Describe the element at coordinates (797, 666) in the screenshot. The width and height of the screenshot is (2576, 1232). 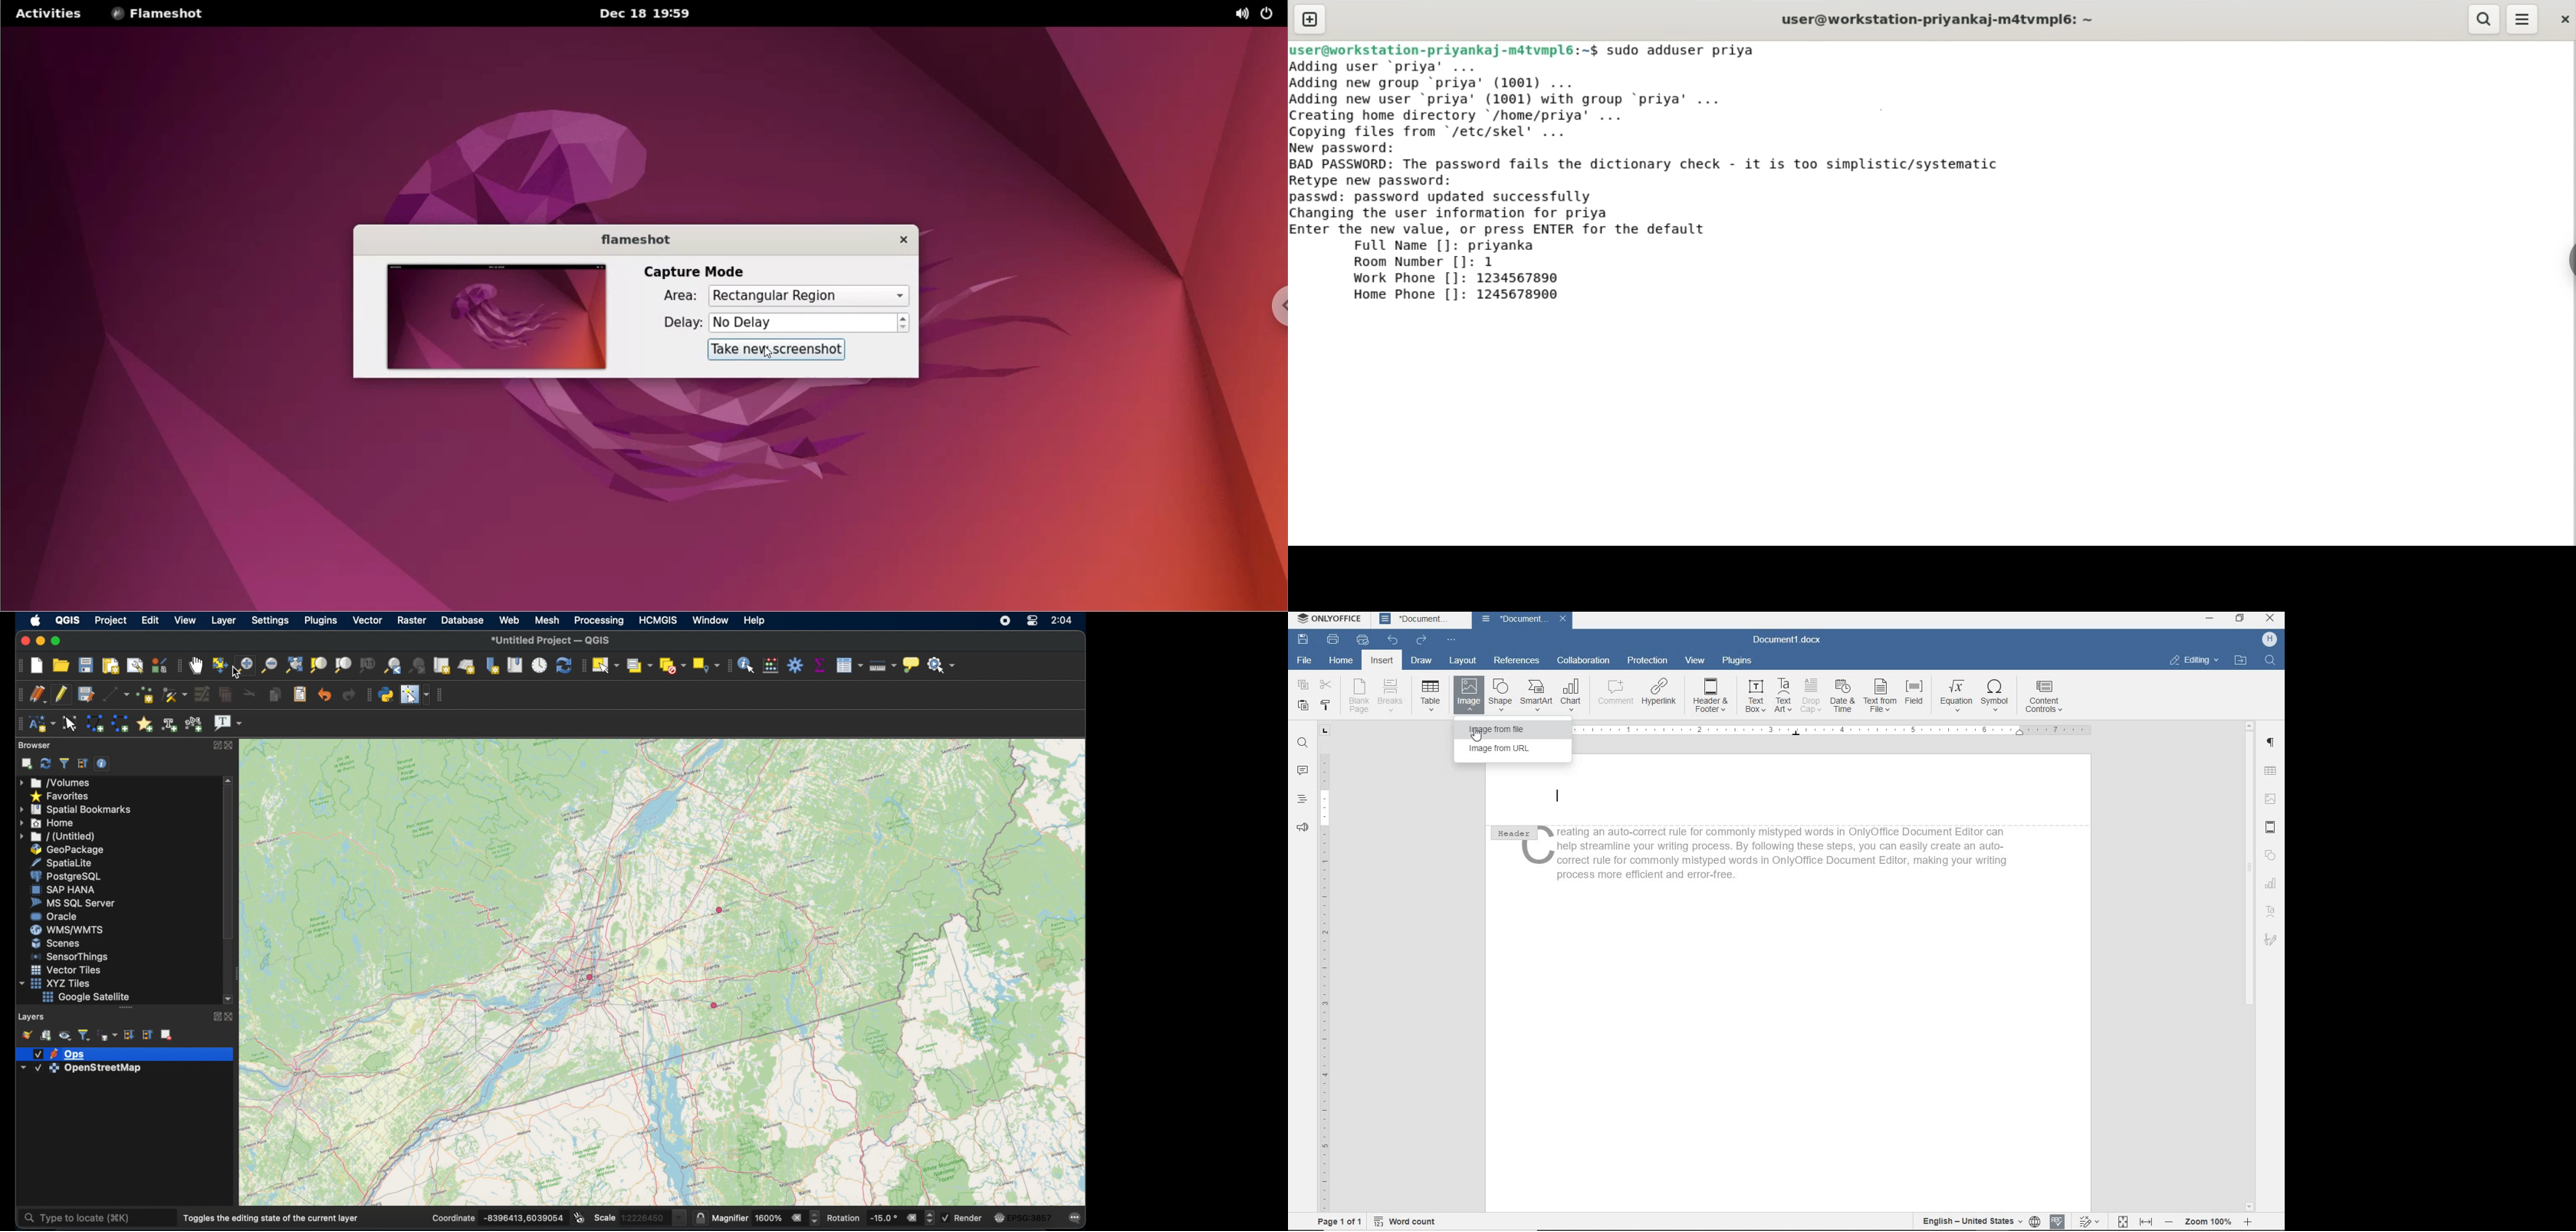
I see `toolbox` at that location.